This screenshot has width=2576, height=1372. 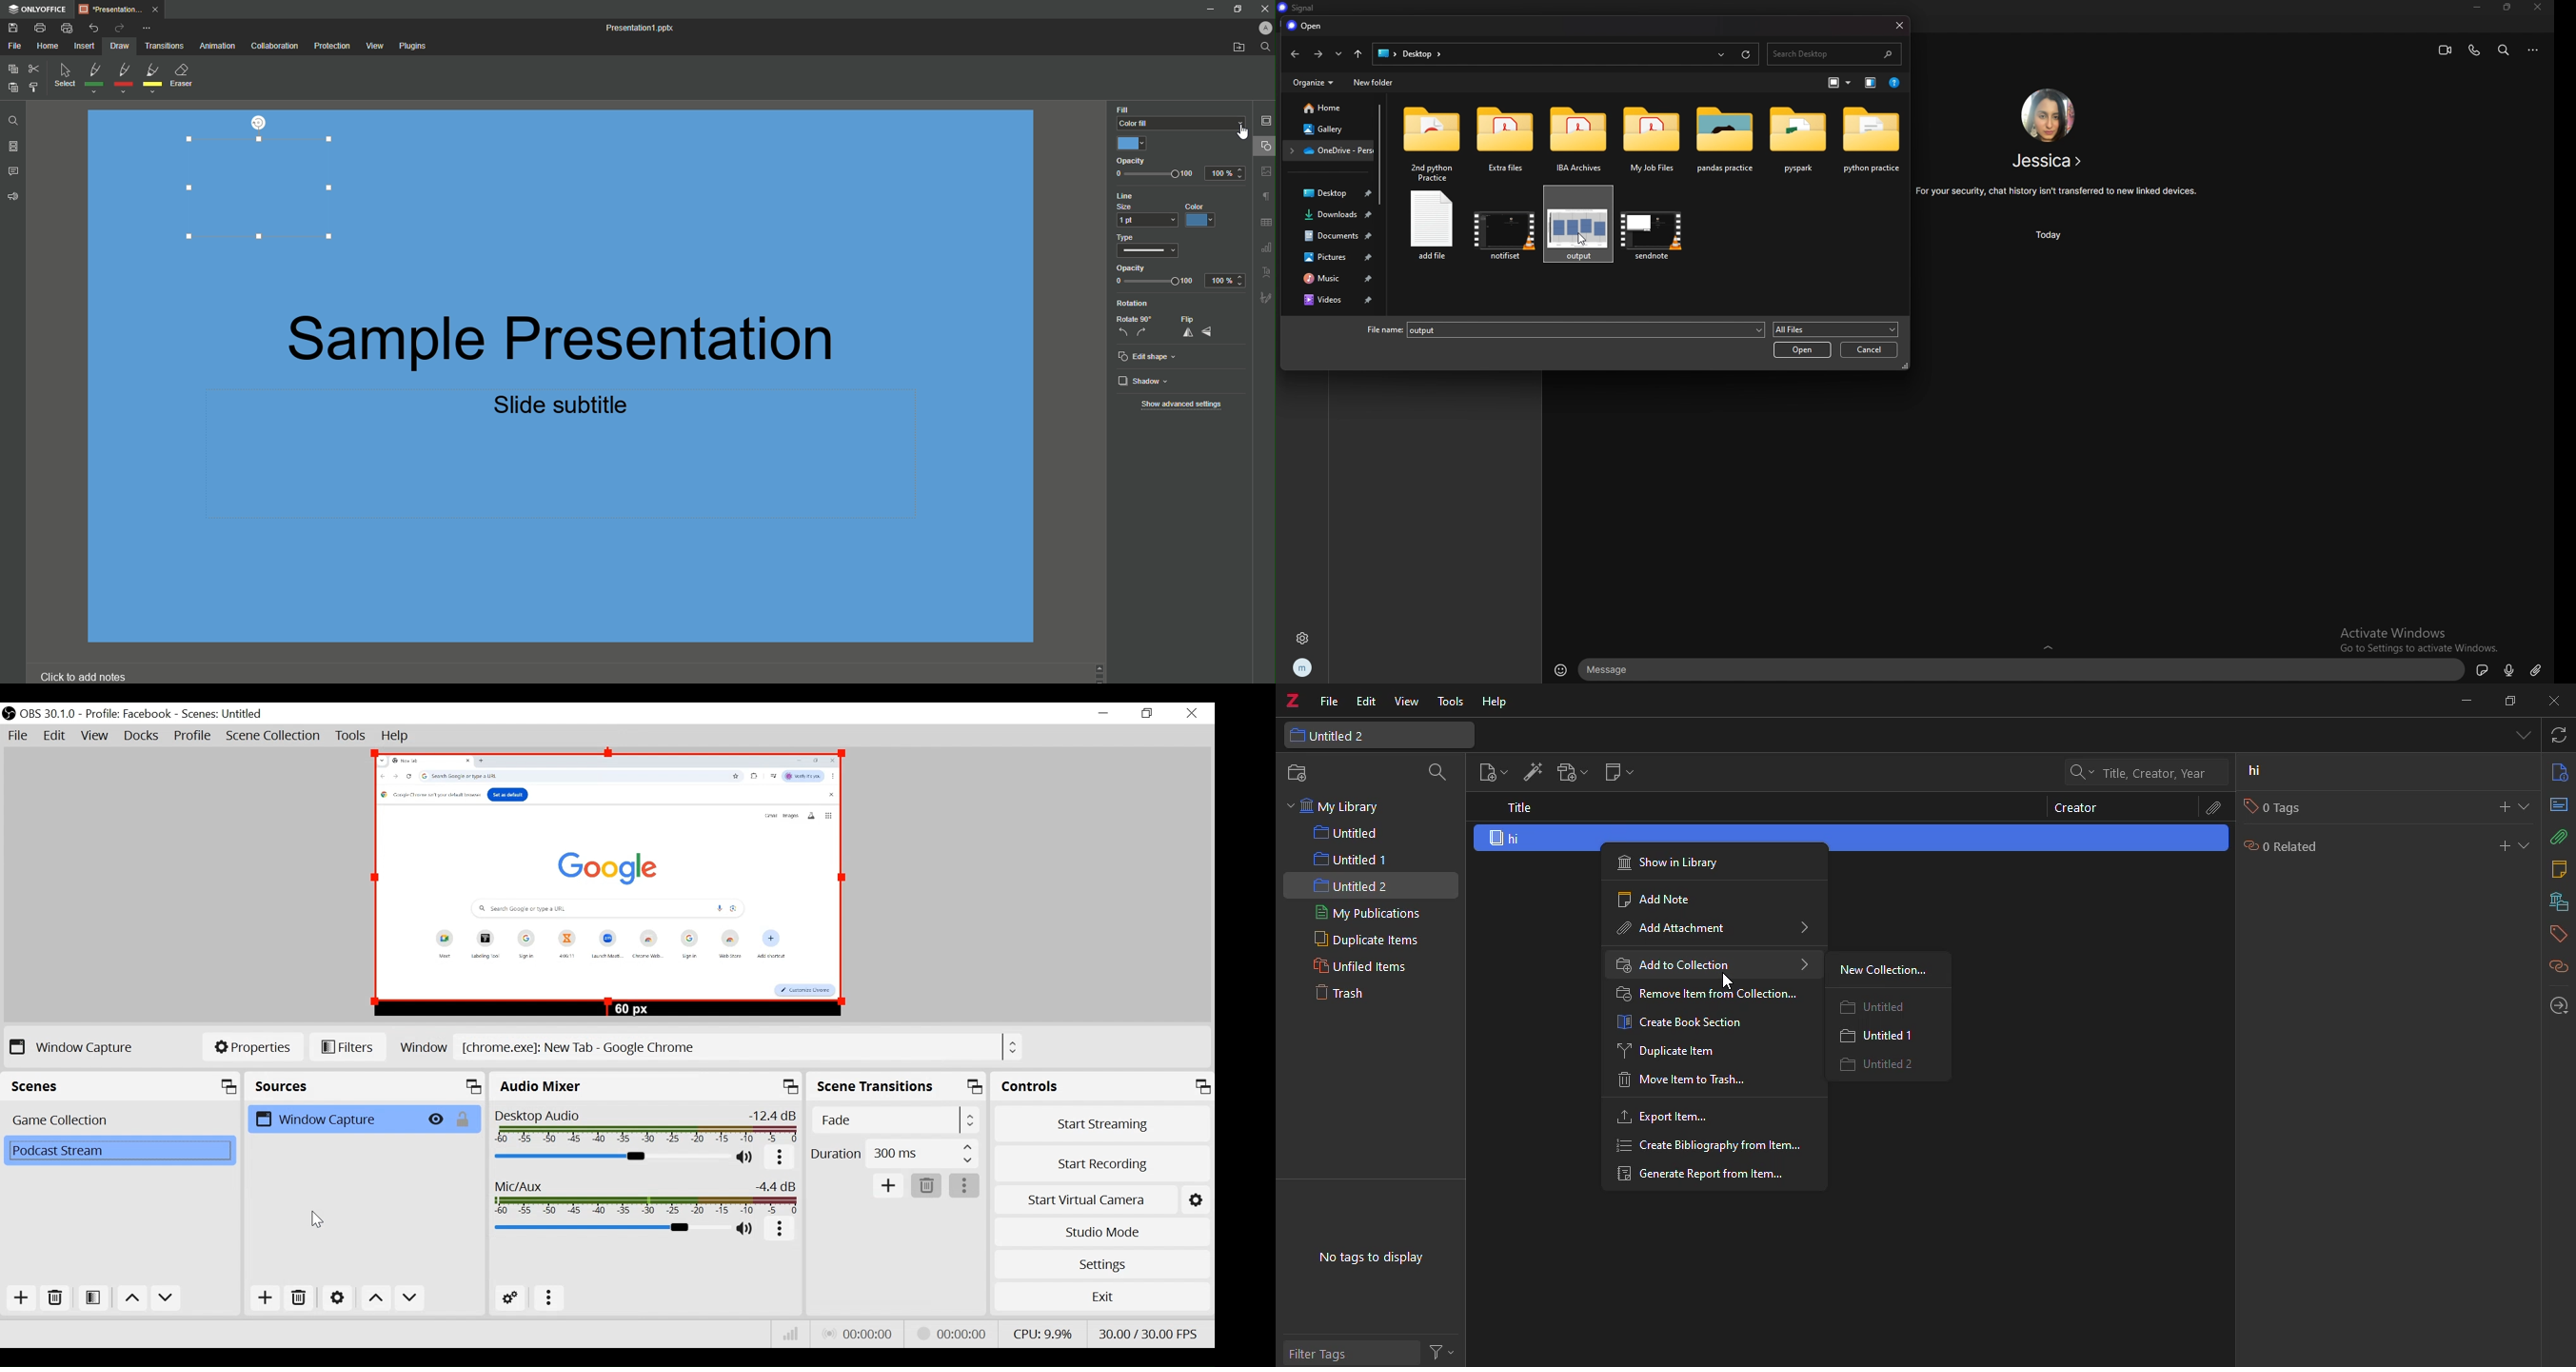 What do you see at coordinates (40, 9) in the screenshot?
I see `ONLYOFFICE` at bounding box center [40, 9].